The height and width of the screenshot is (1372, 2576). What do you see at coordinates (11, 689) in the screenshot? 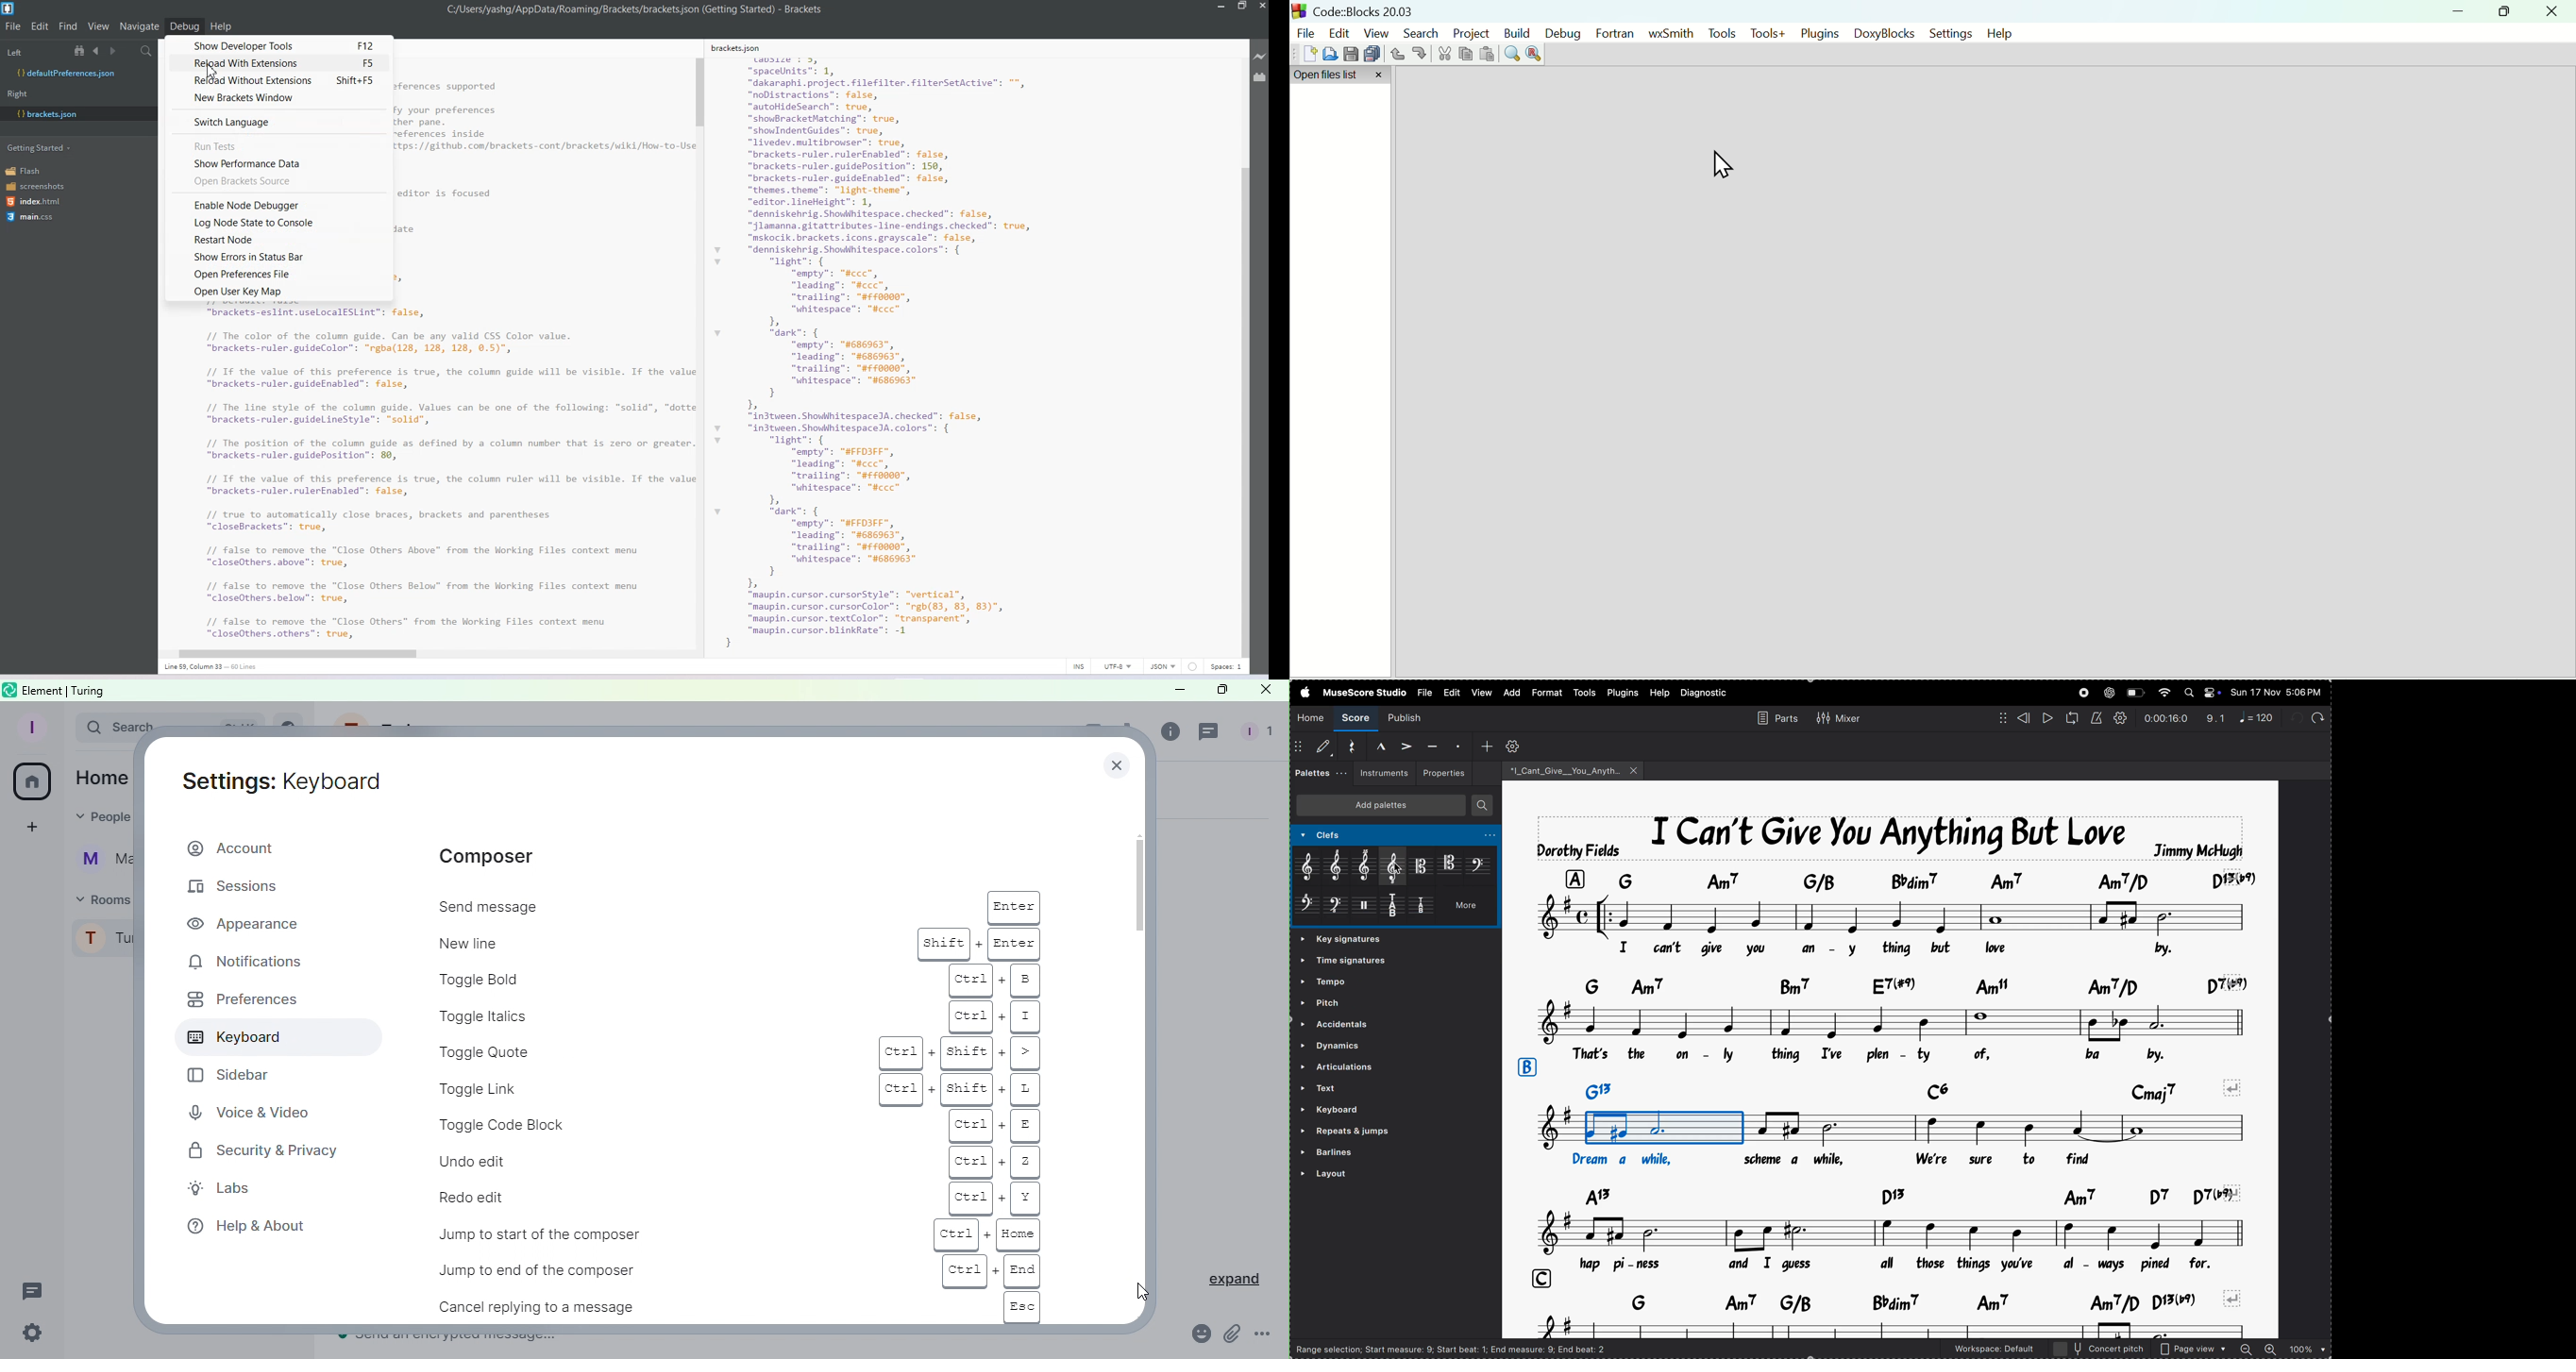
I see `Element icon` at bounding box center [11, 689].